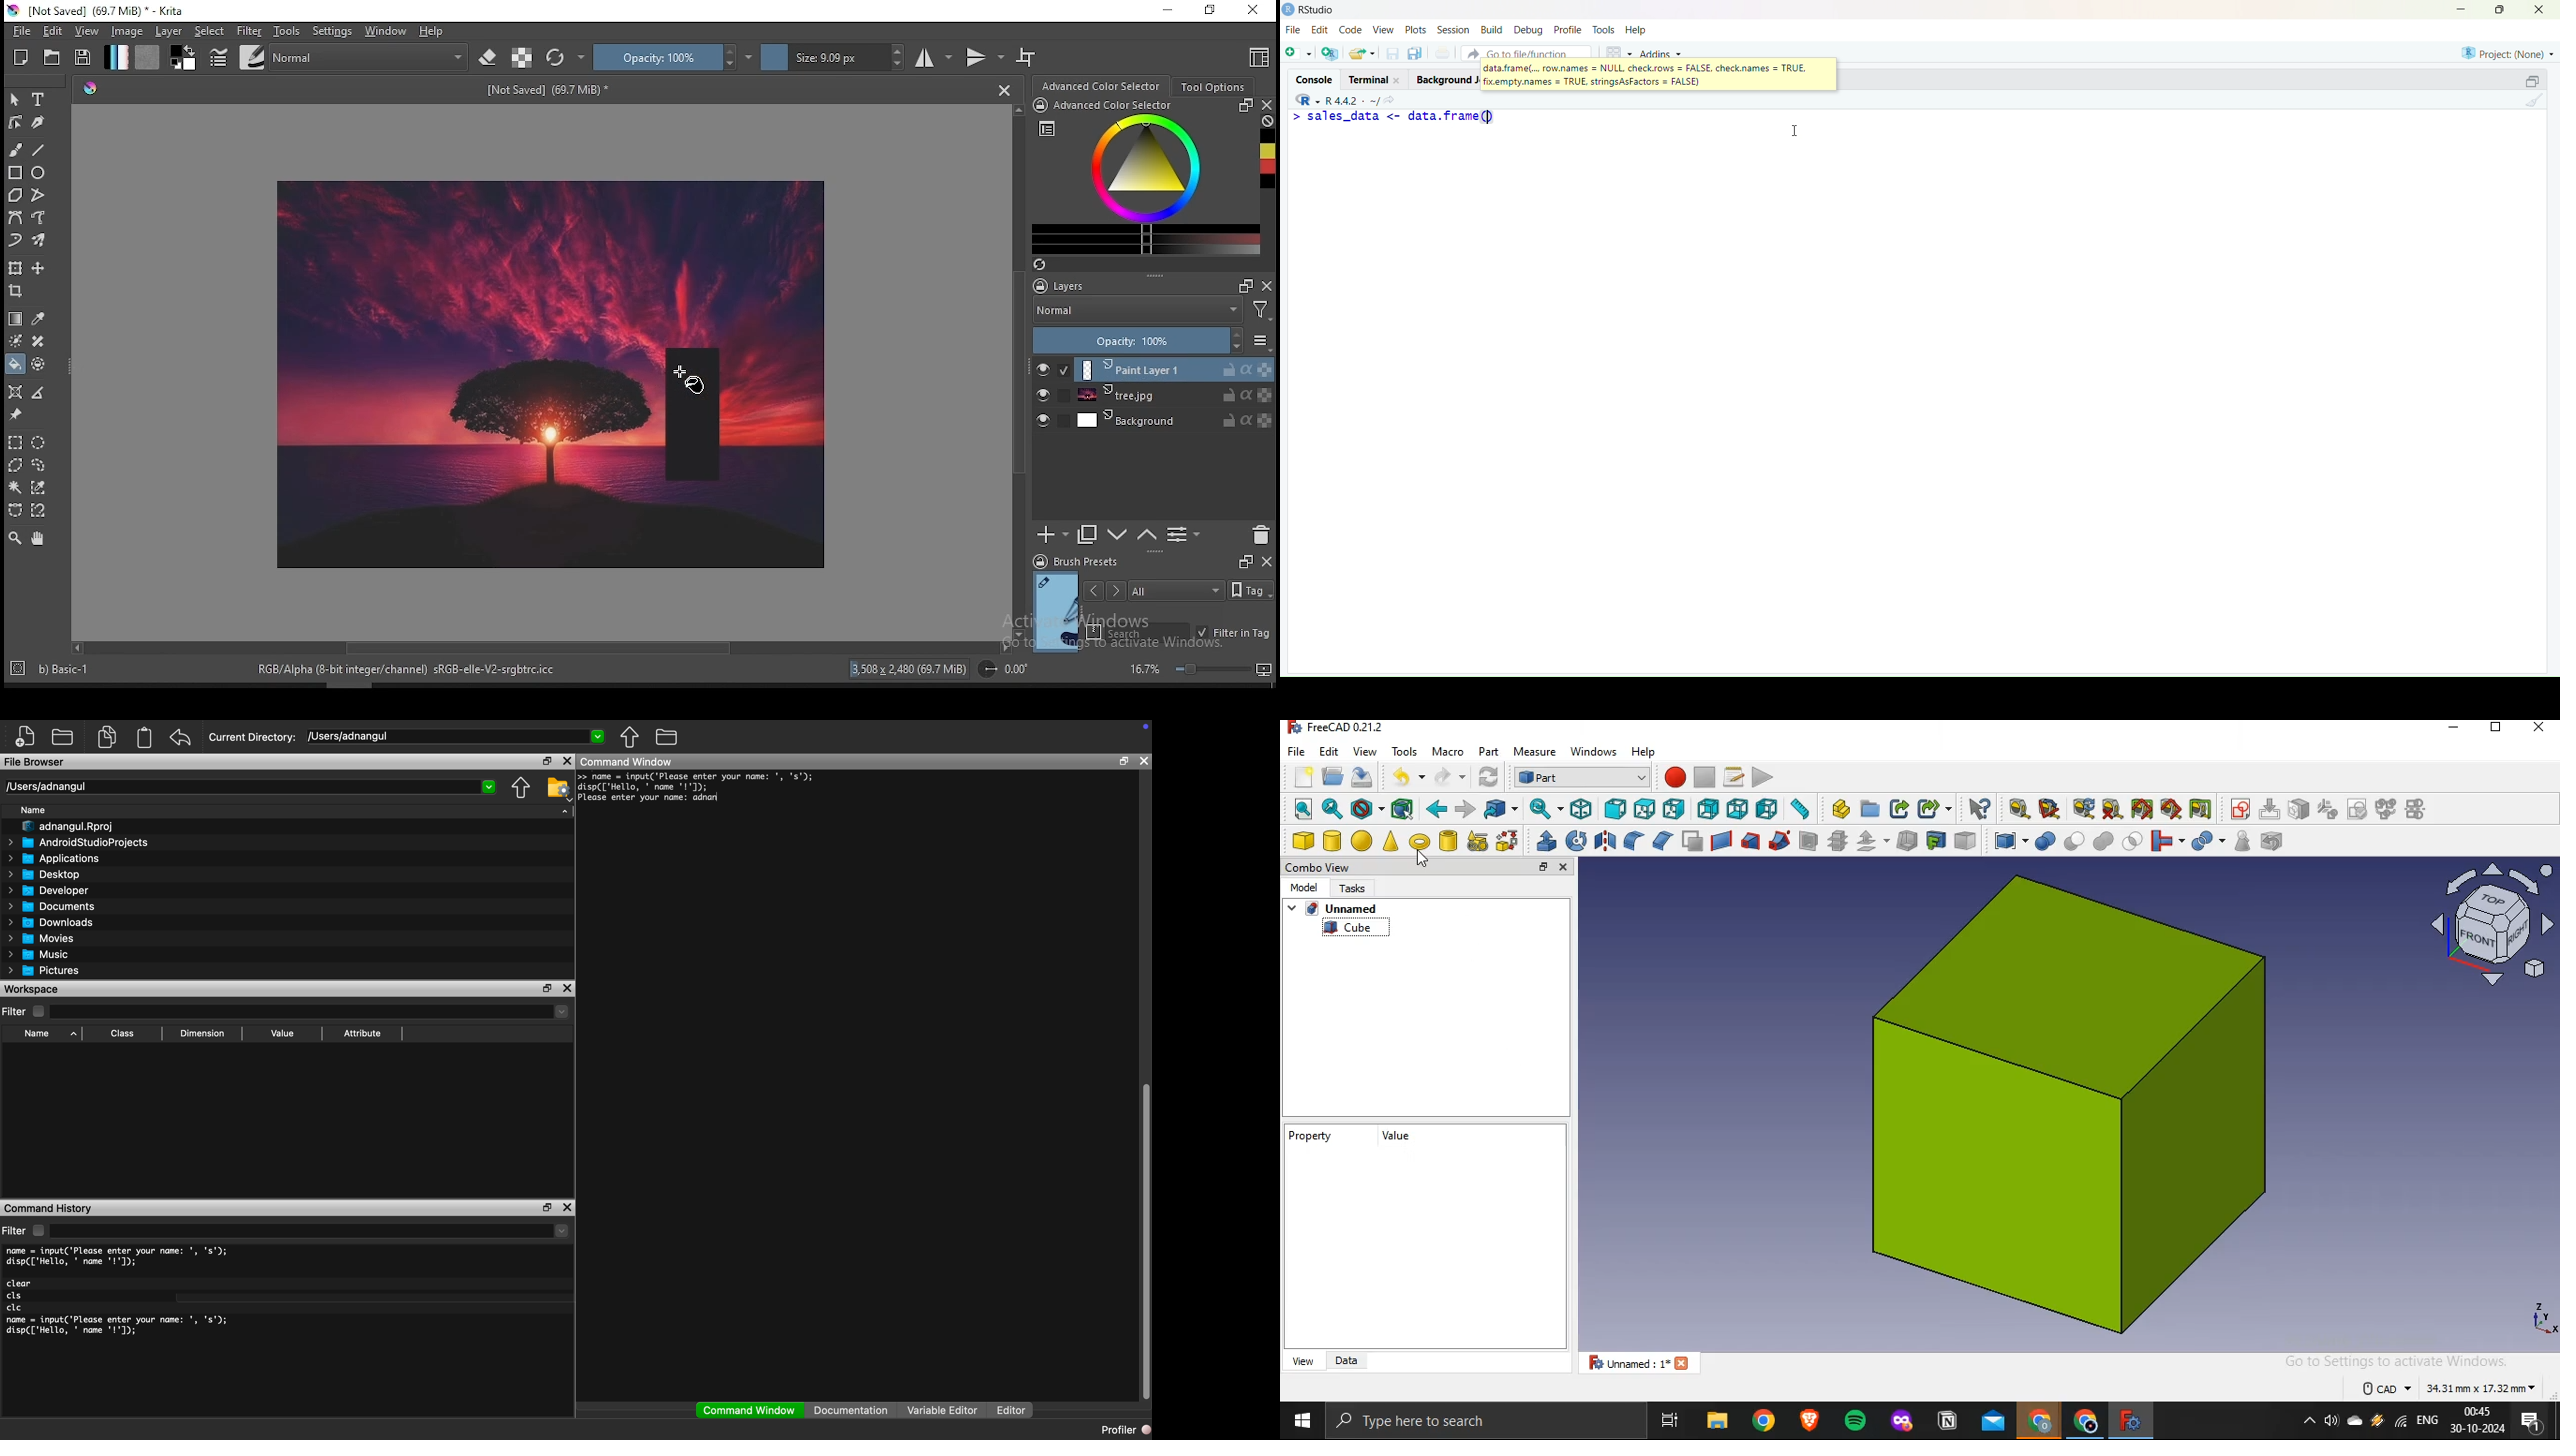 This screenshot has height=1456, width=2576. I want to click on clear, so click(2537, 103).